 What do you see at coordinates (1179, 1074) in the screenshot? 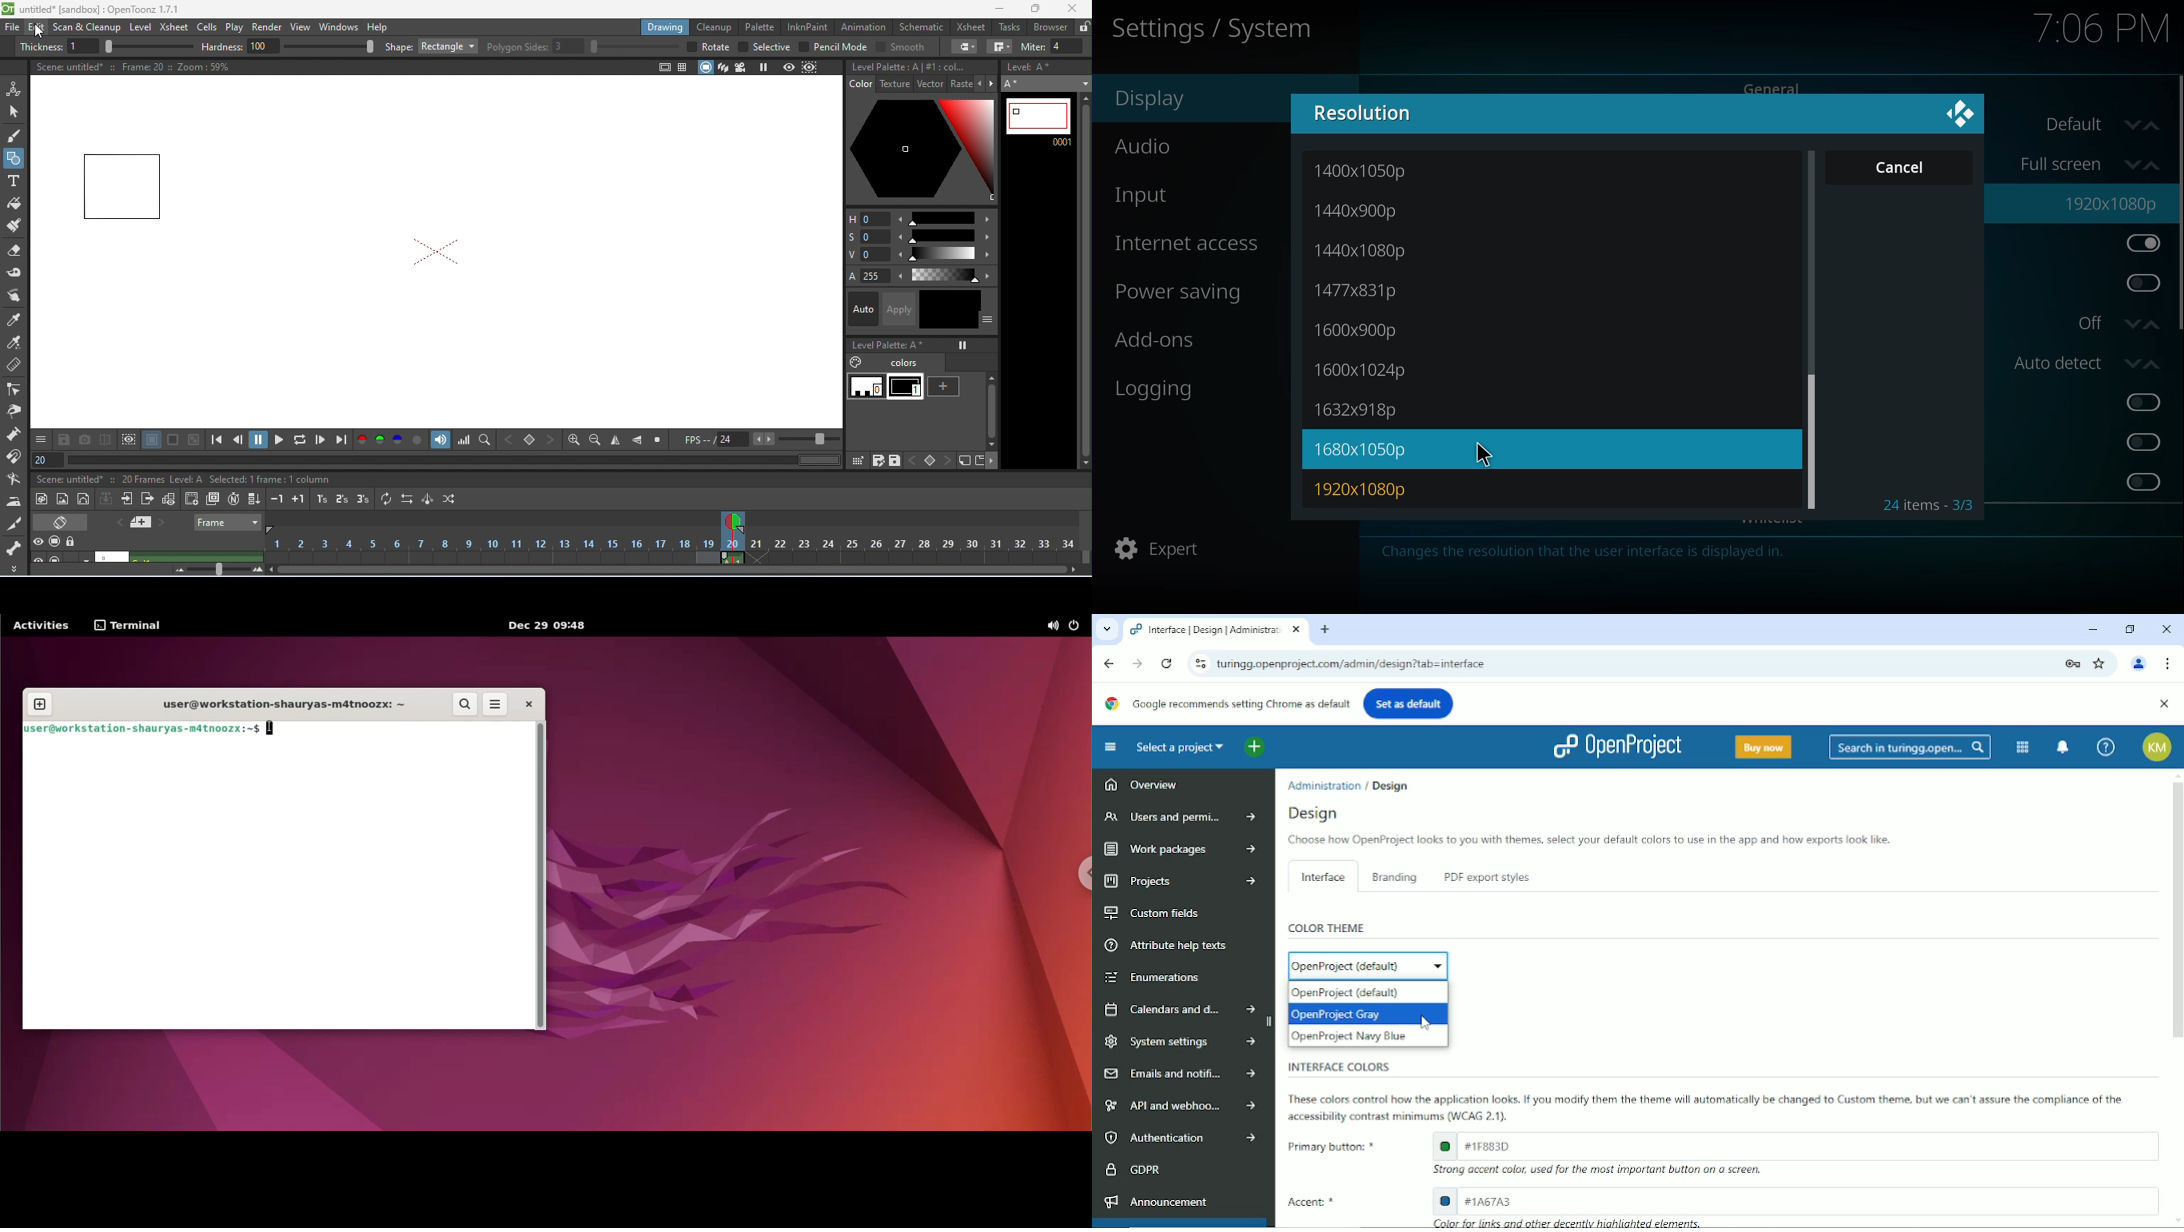
I see `Emails and notifications` at bounding box center [1179, 1074].